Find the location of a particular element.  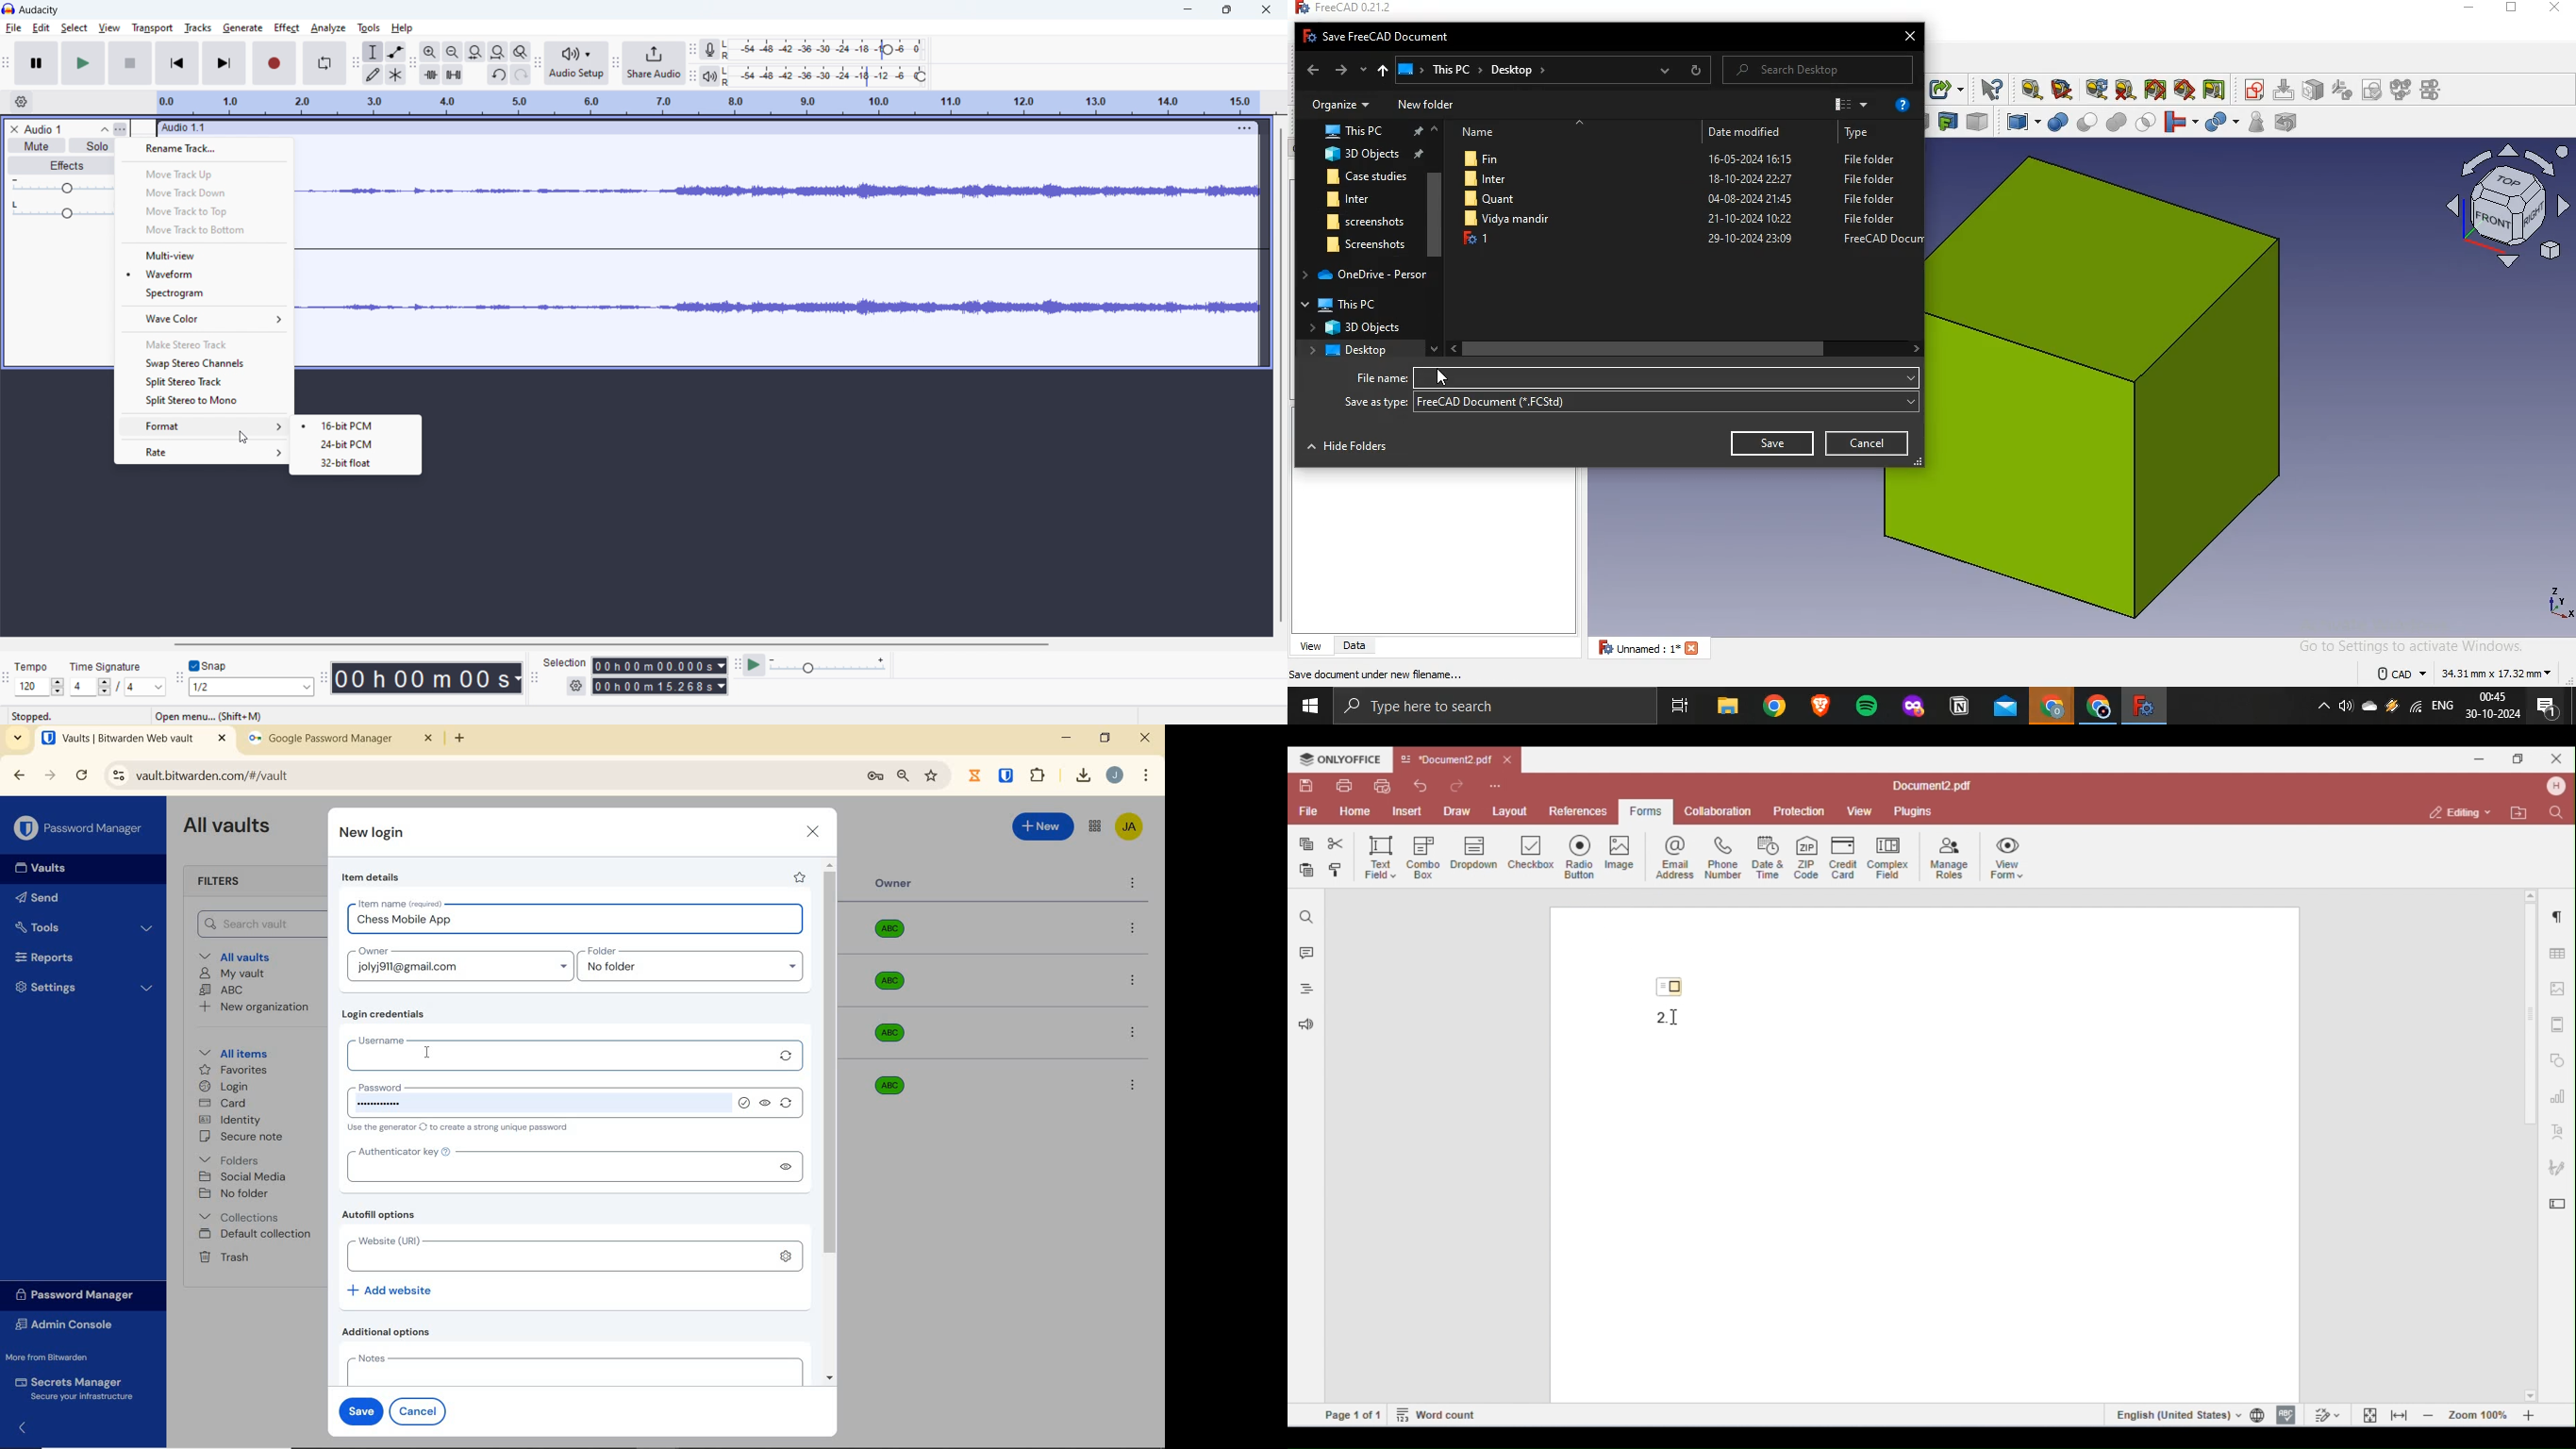

settings is located at coordinates (577, 686).